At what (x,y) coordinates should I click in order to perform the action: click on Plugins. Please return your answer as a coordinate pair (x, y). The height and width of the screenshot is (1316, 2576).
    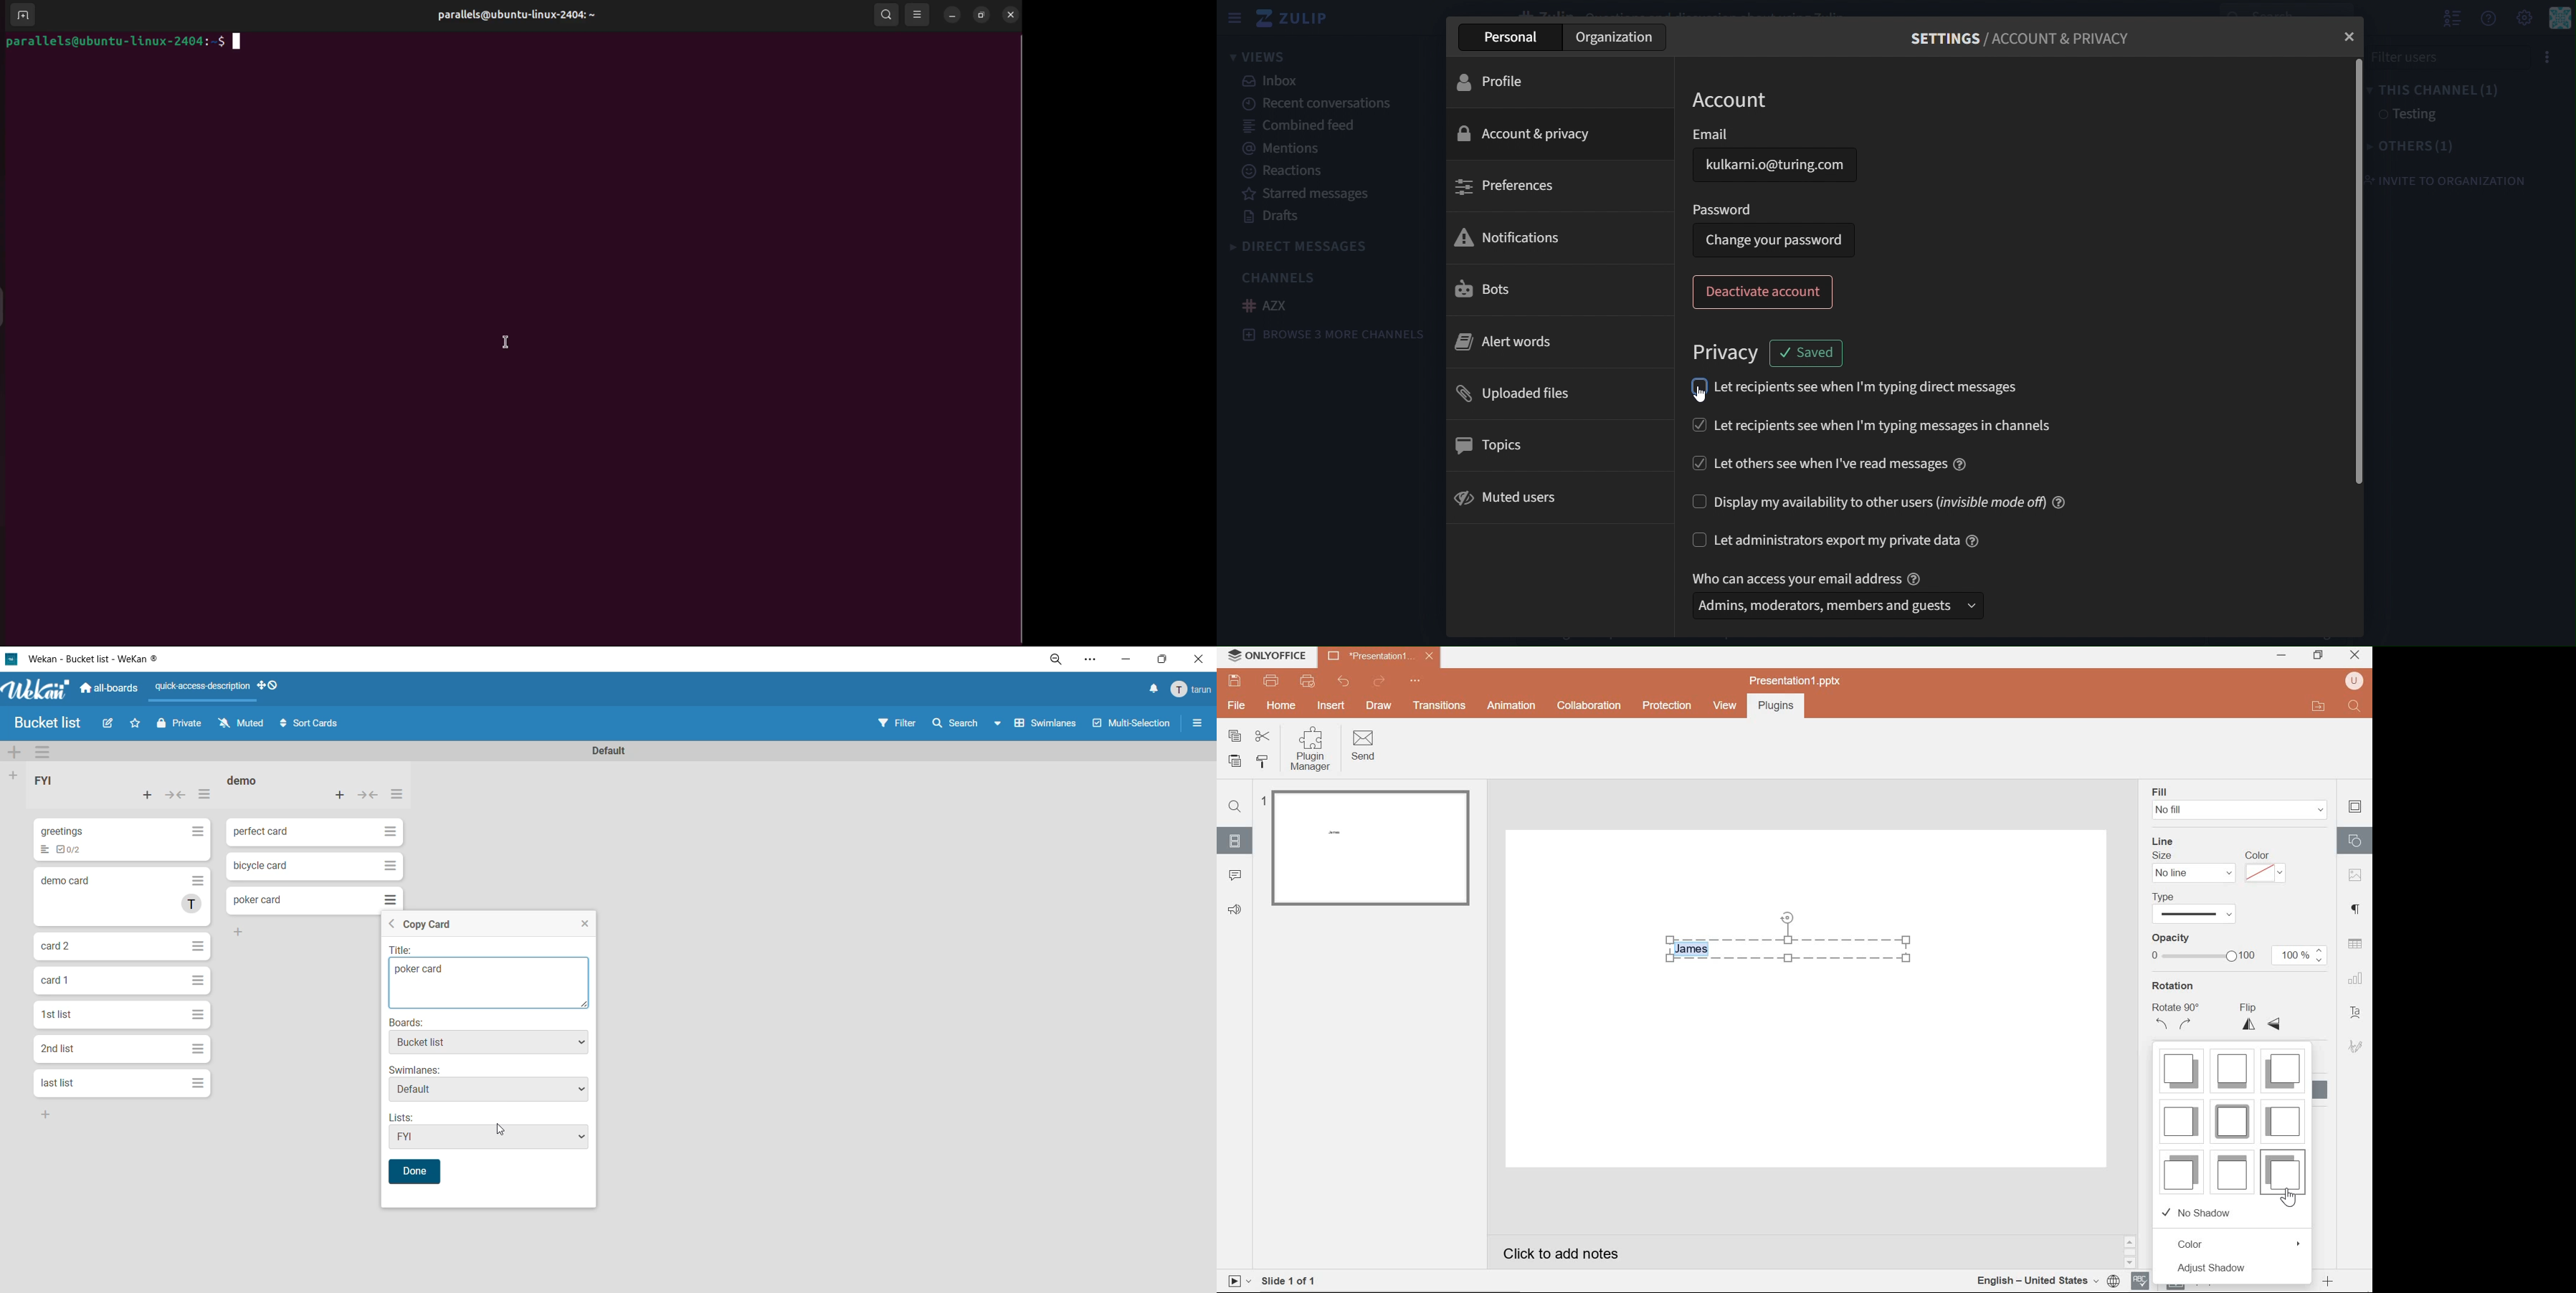
    Looking at the image, I should click on (1774, 707).